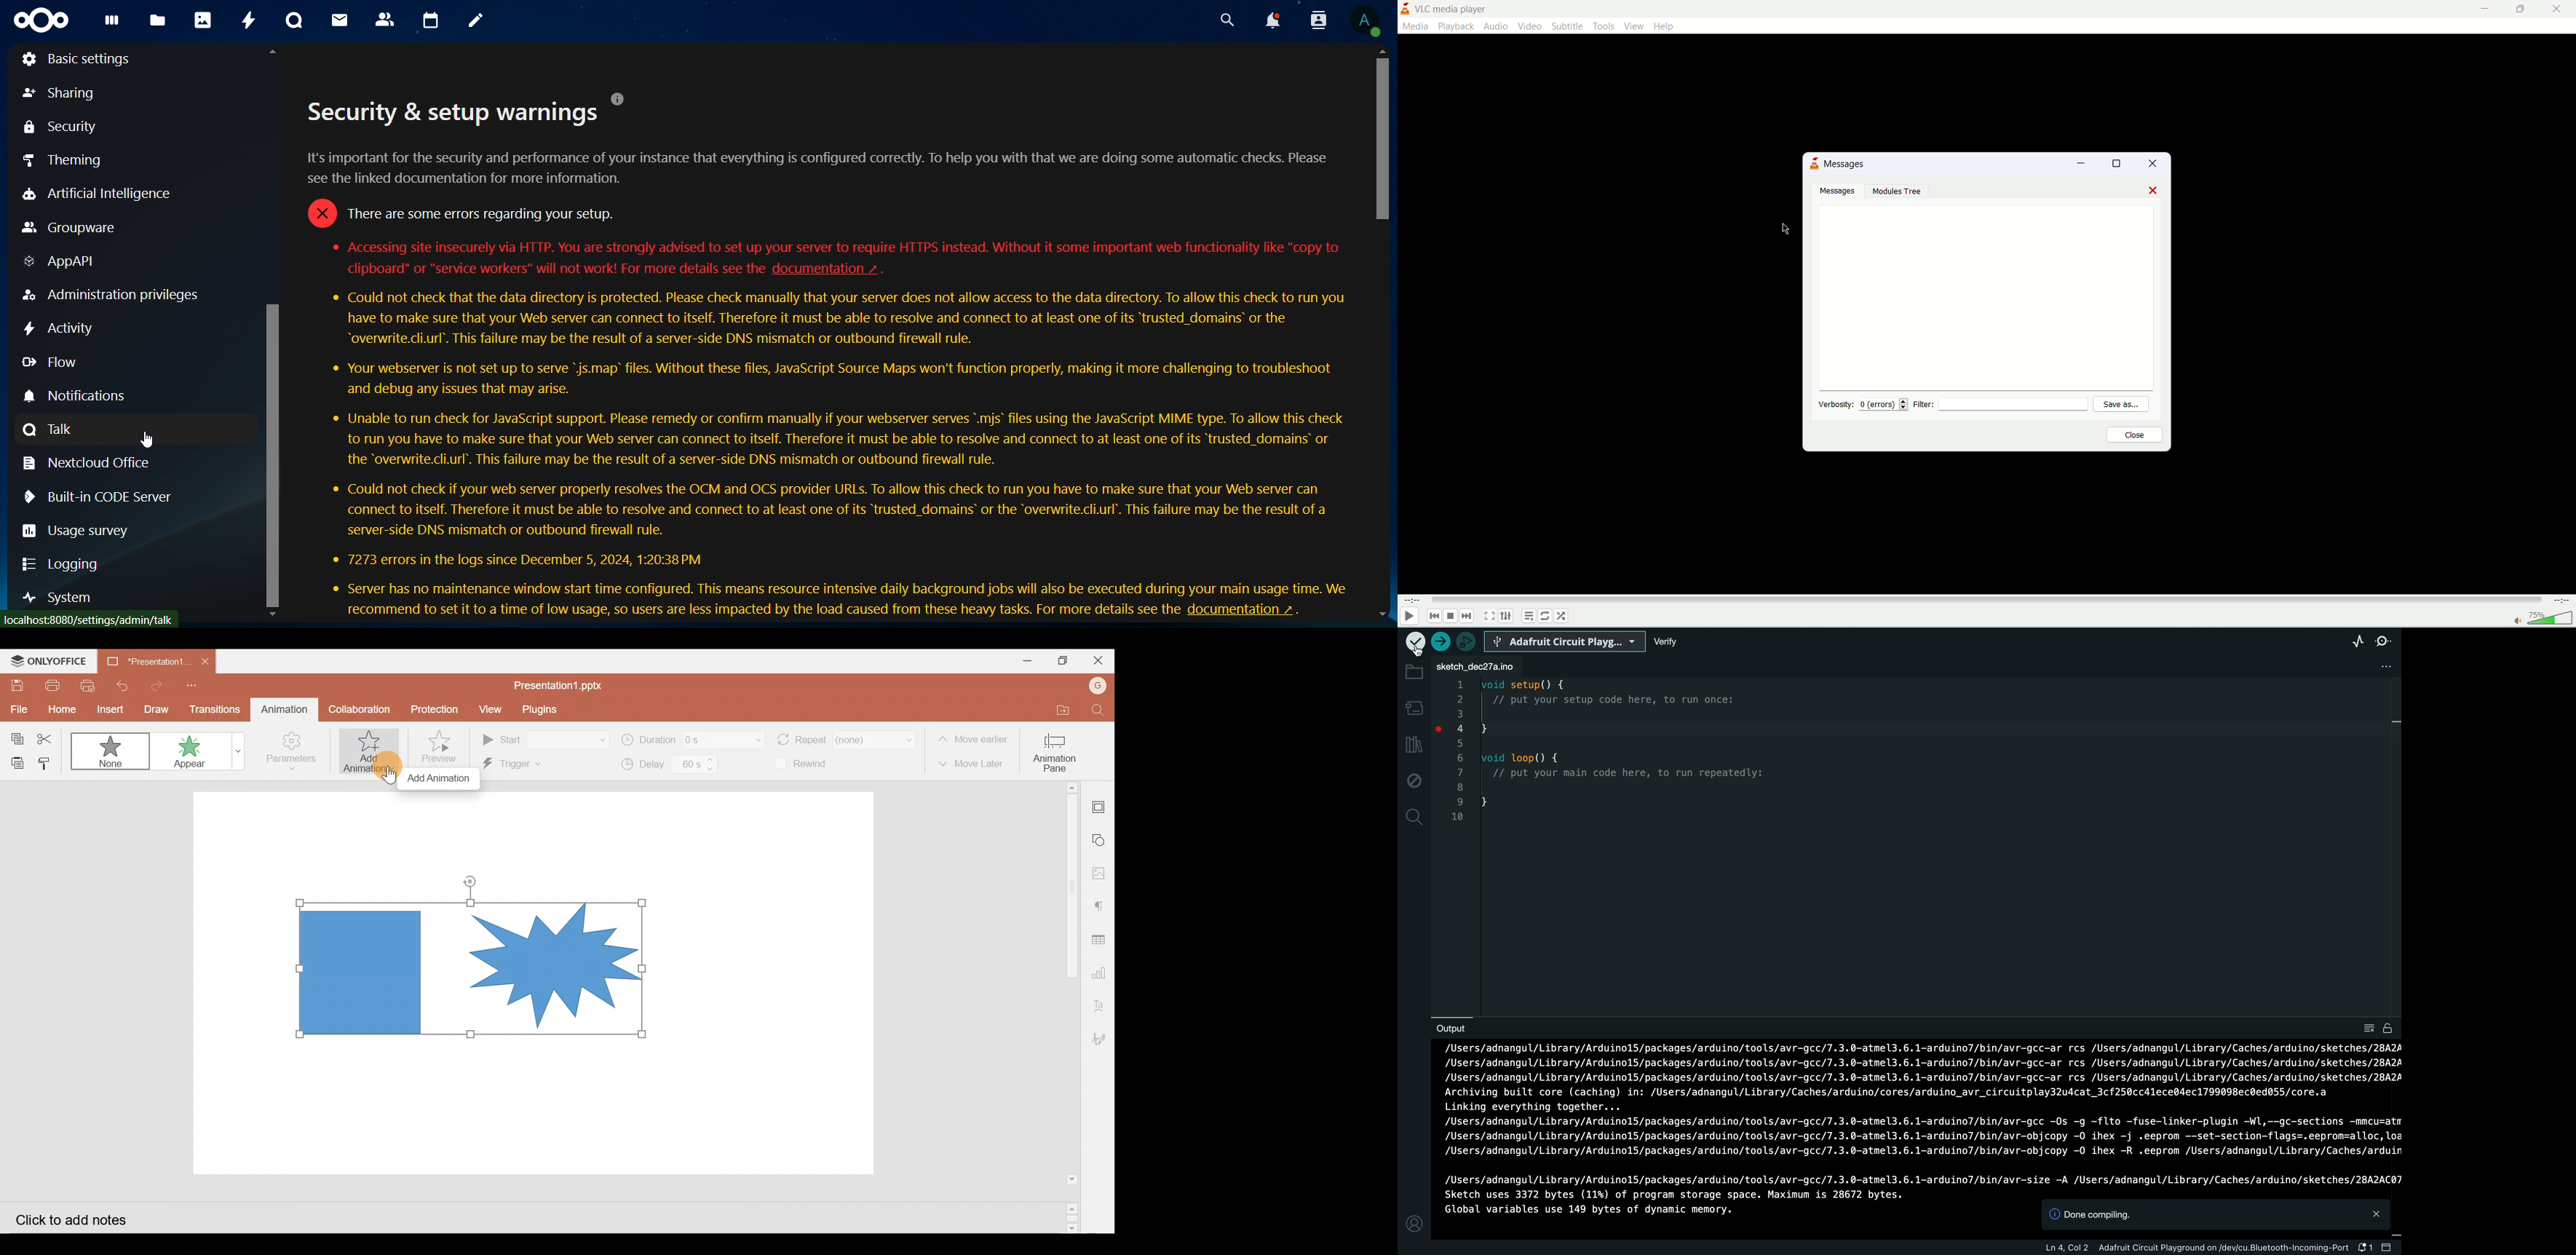 The image size is (2576, 1260). What do you see at coordinates (76, 227) in the screenshot?
I see `groupware` at bounding box center [76, 227].